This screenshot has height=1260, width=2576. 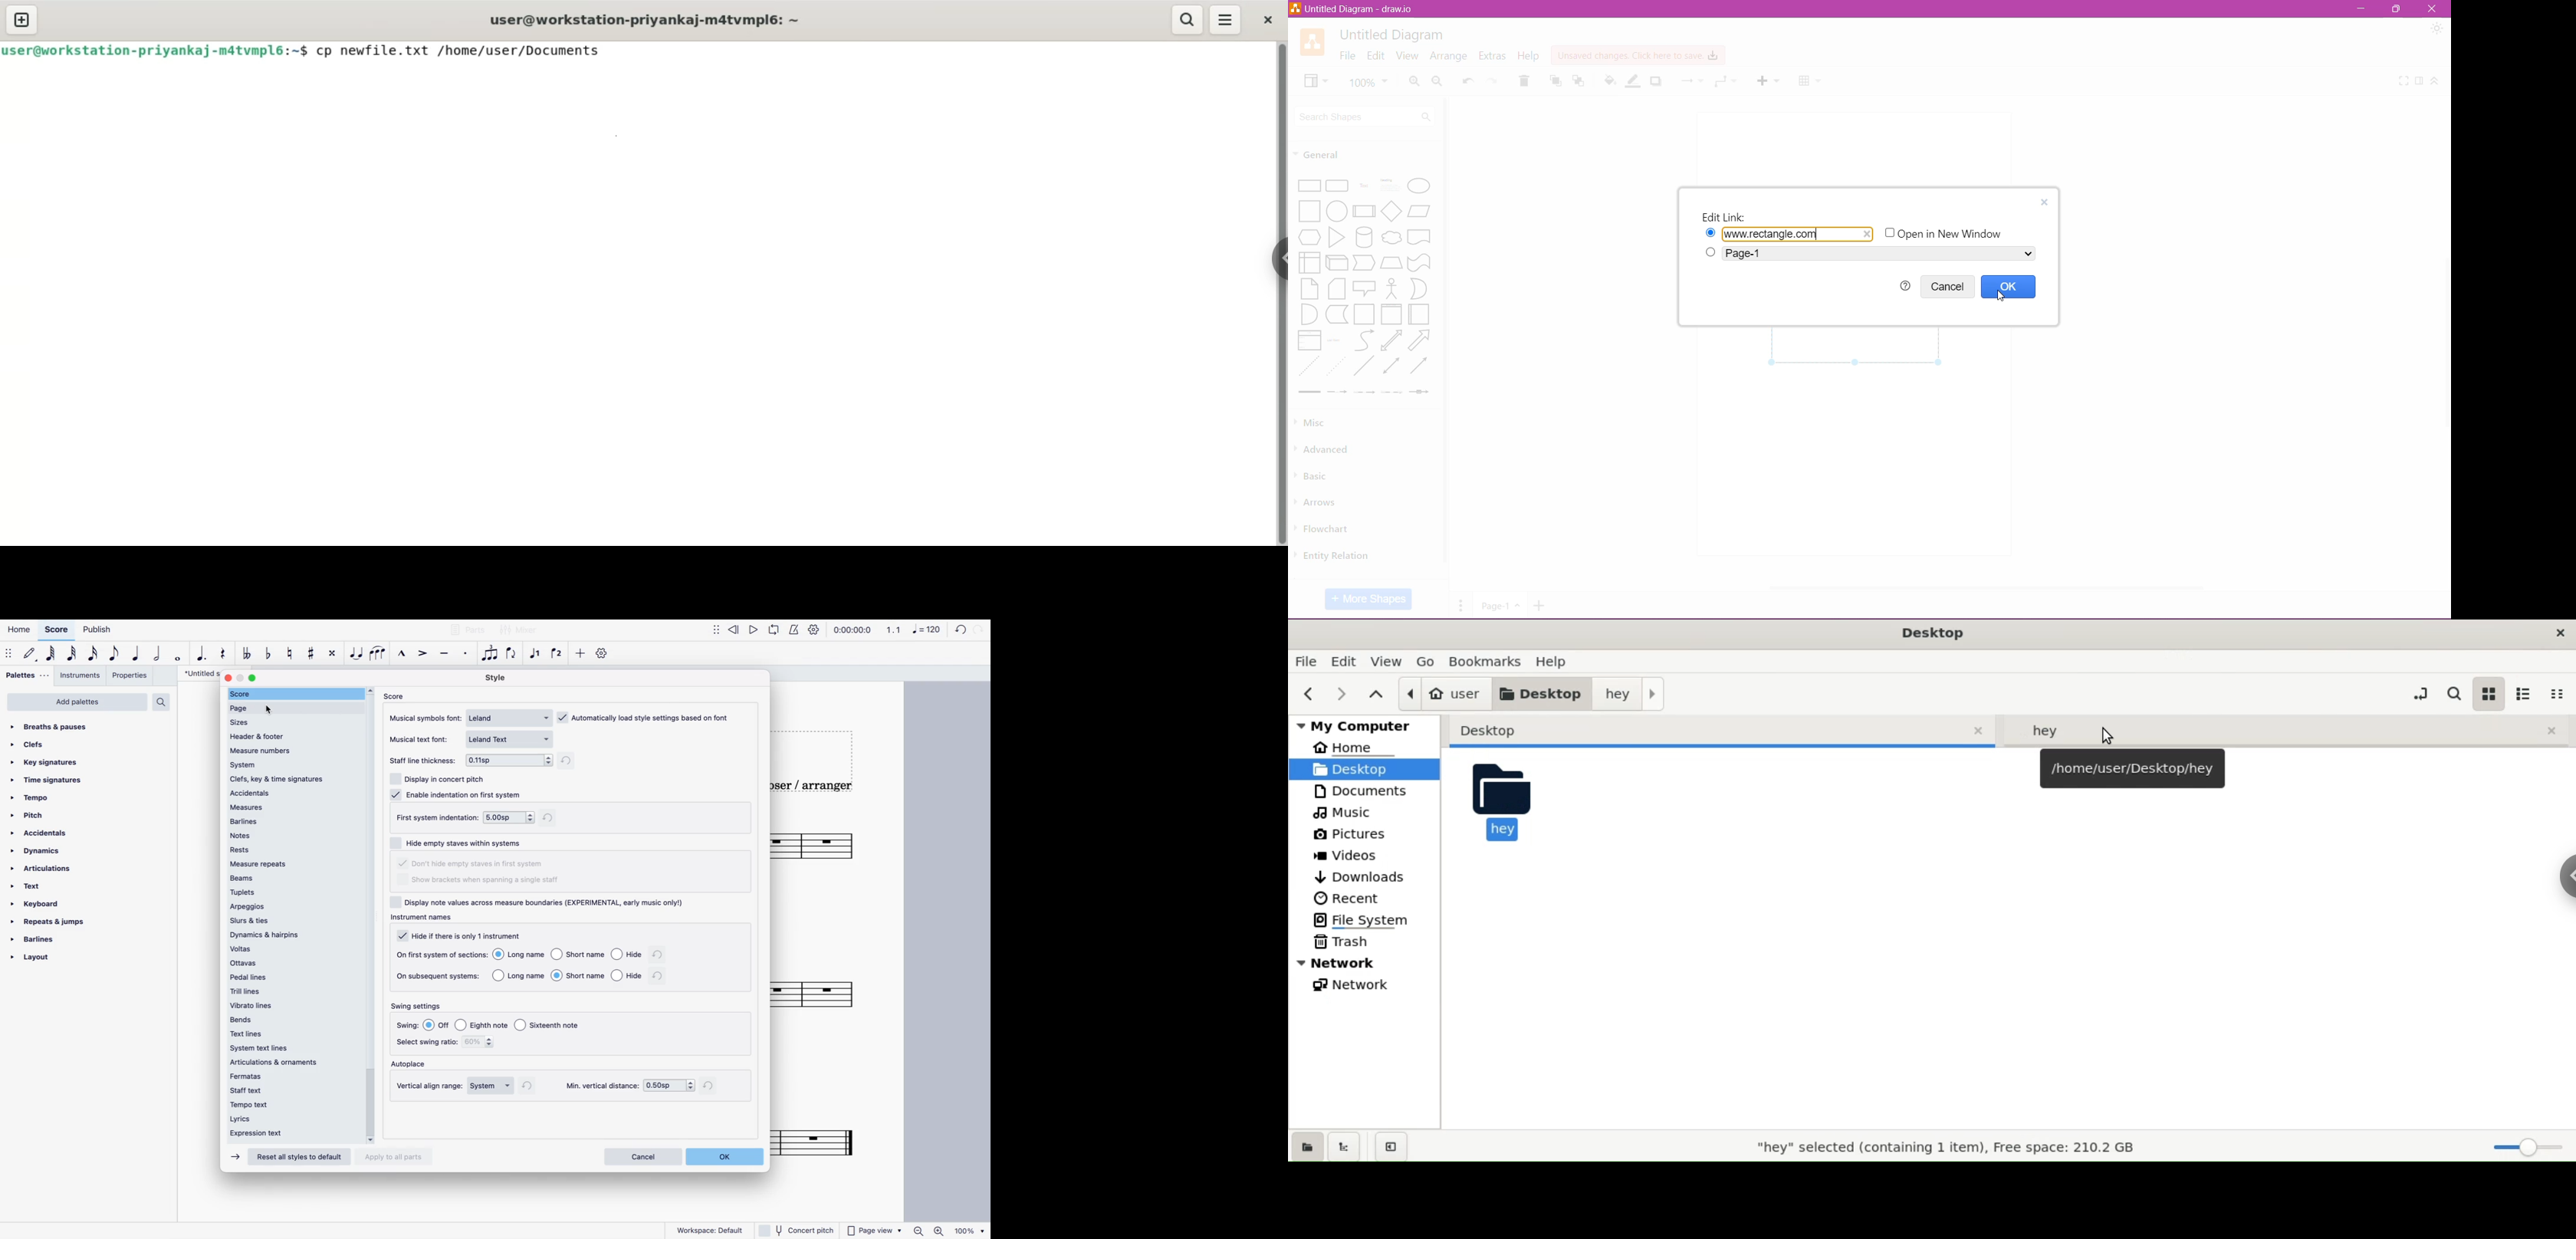 I want to click on view, so click(x=1385, y=660).